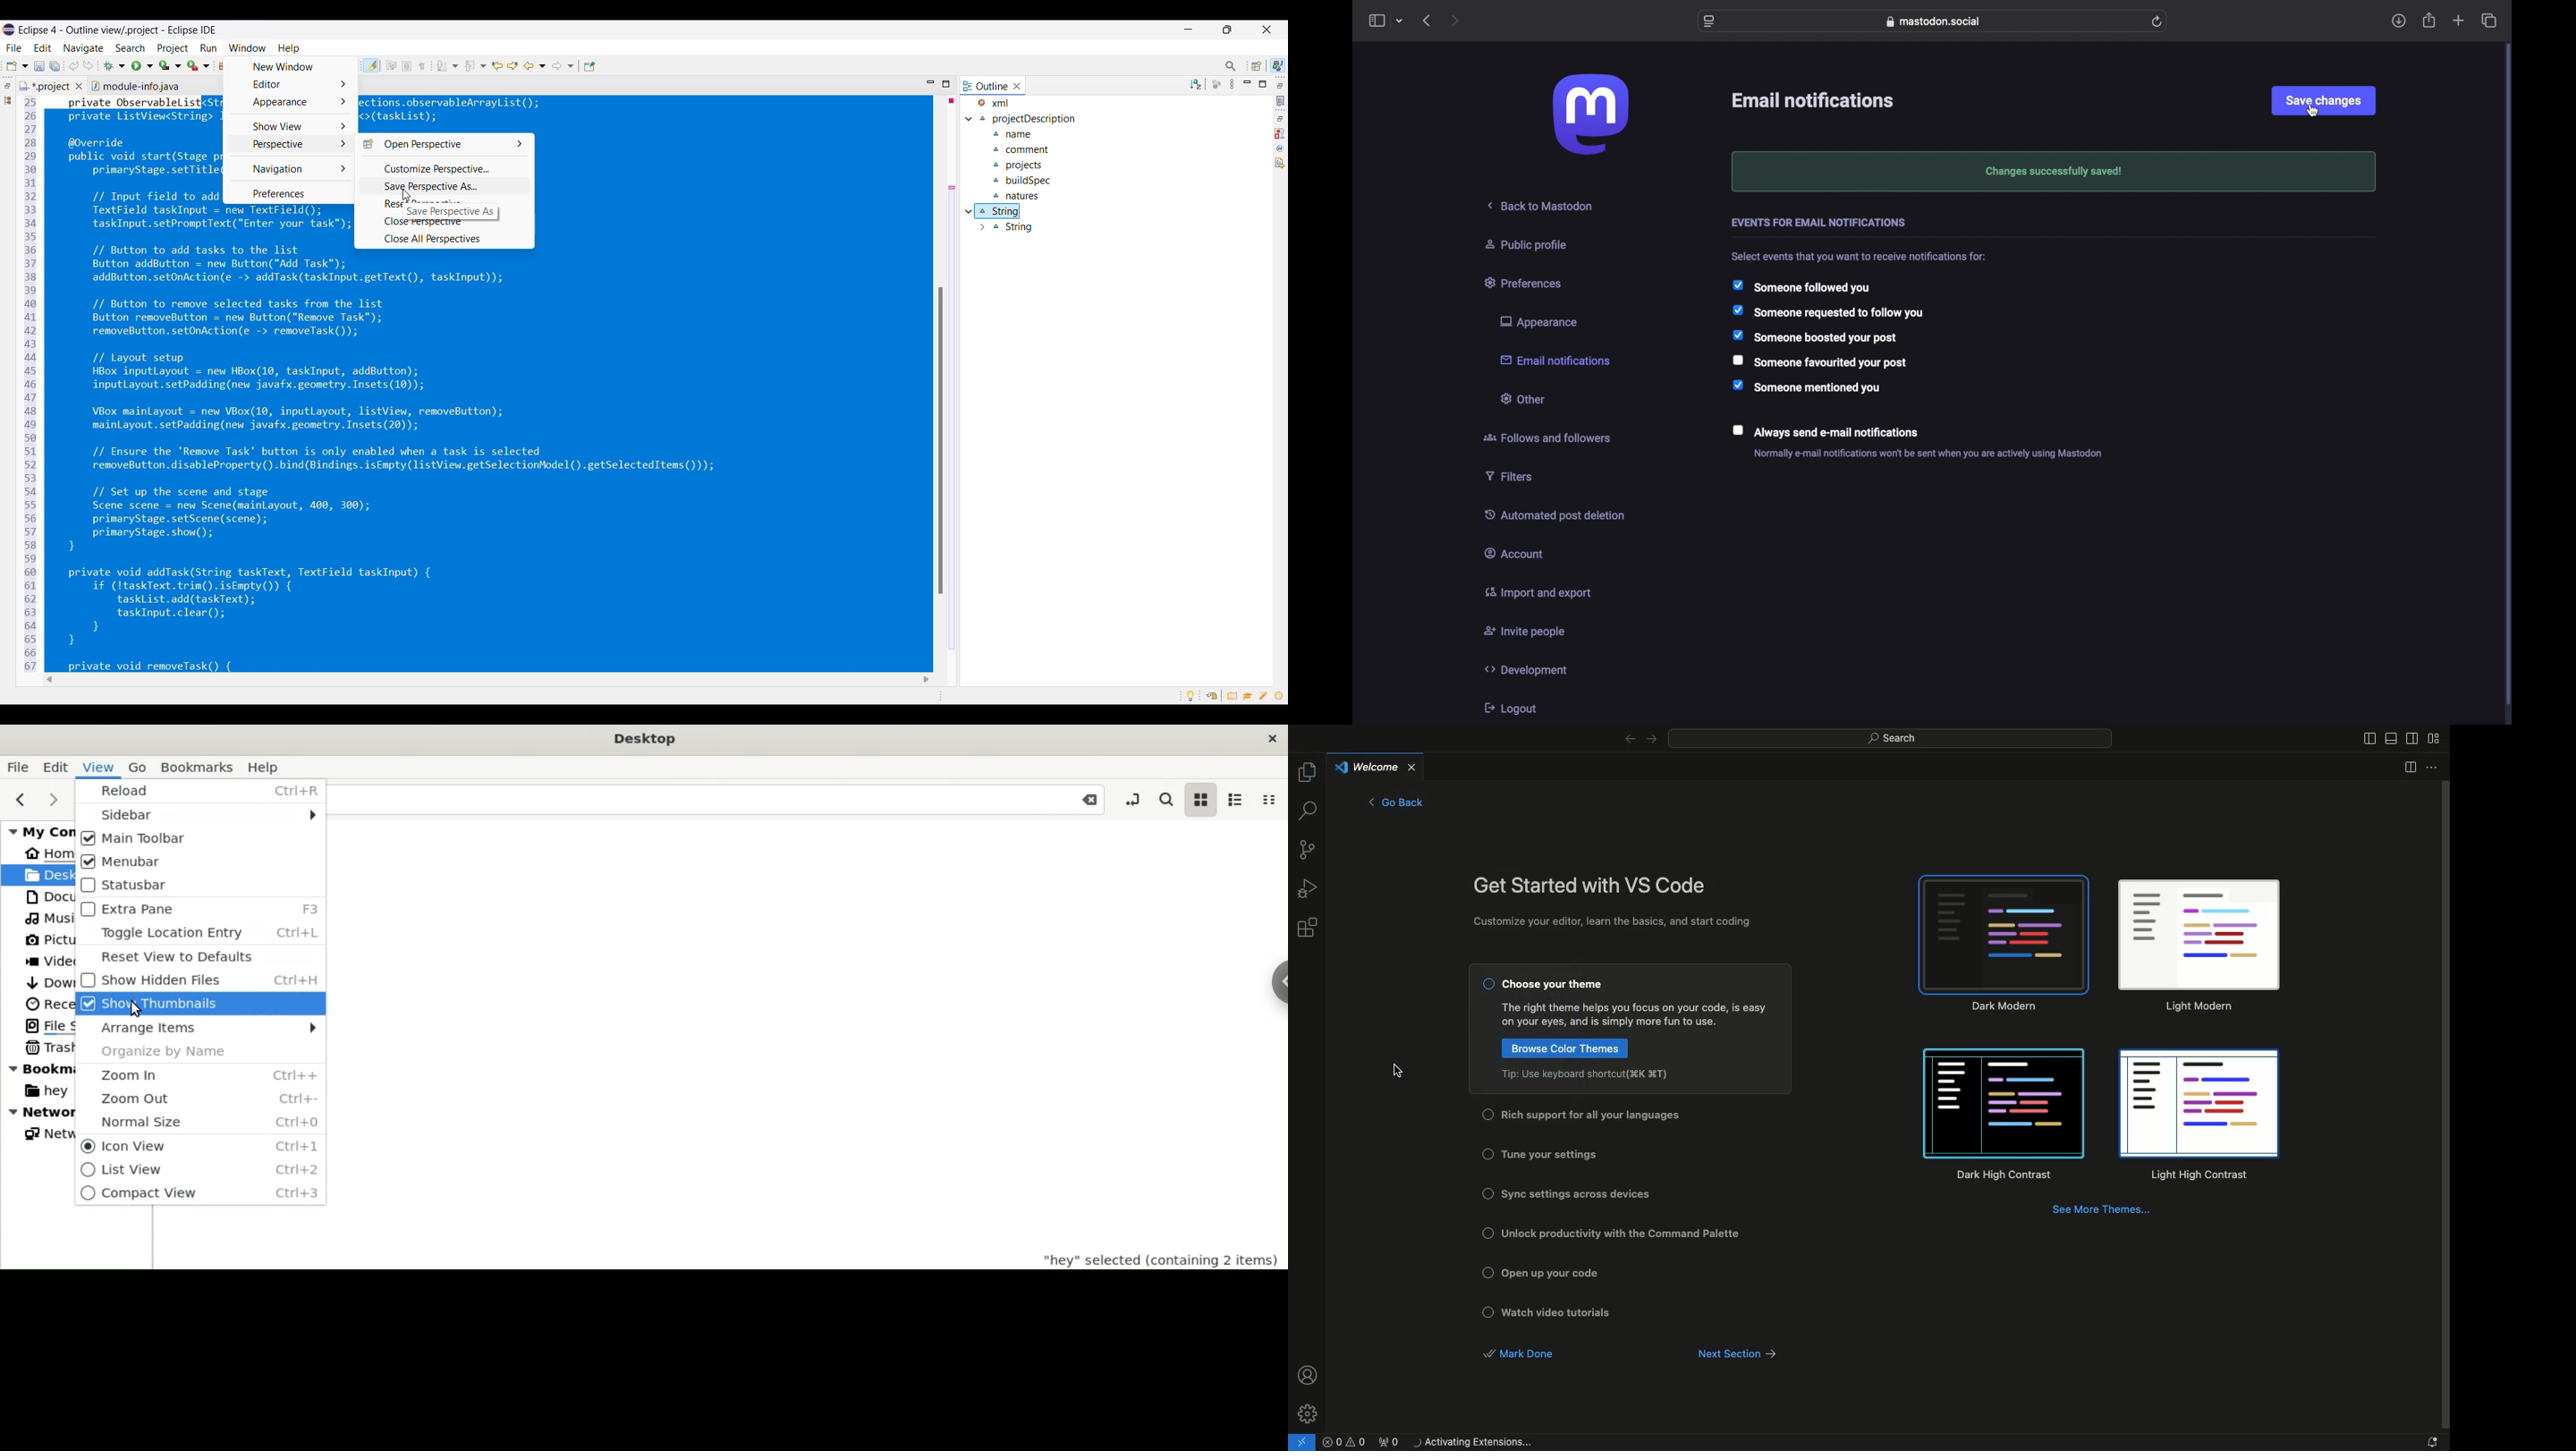 This screenshot has width=2576, height=1456. What do you see at coordinates (1821, 362) in the screenshot?
I see `checkbox` at bounding box center [1821, 362].